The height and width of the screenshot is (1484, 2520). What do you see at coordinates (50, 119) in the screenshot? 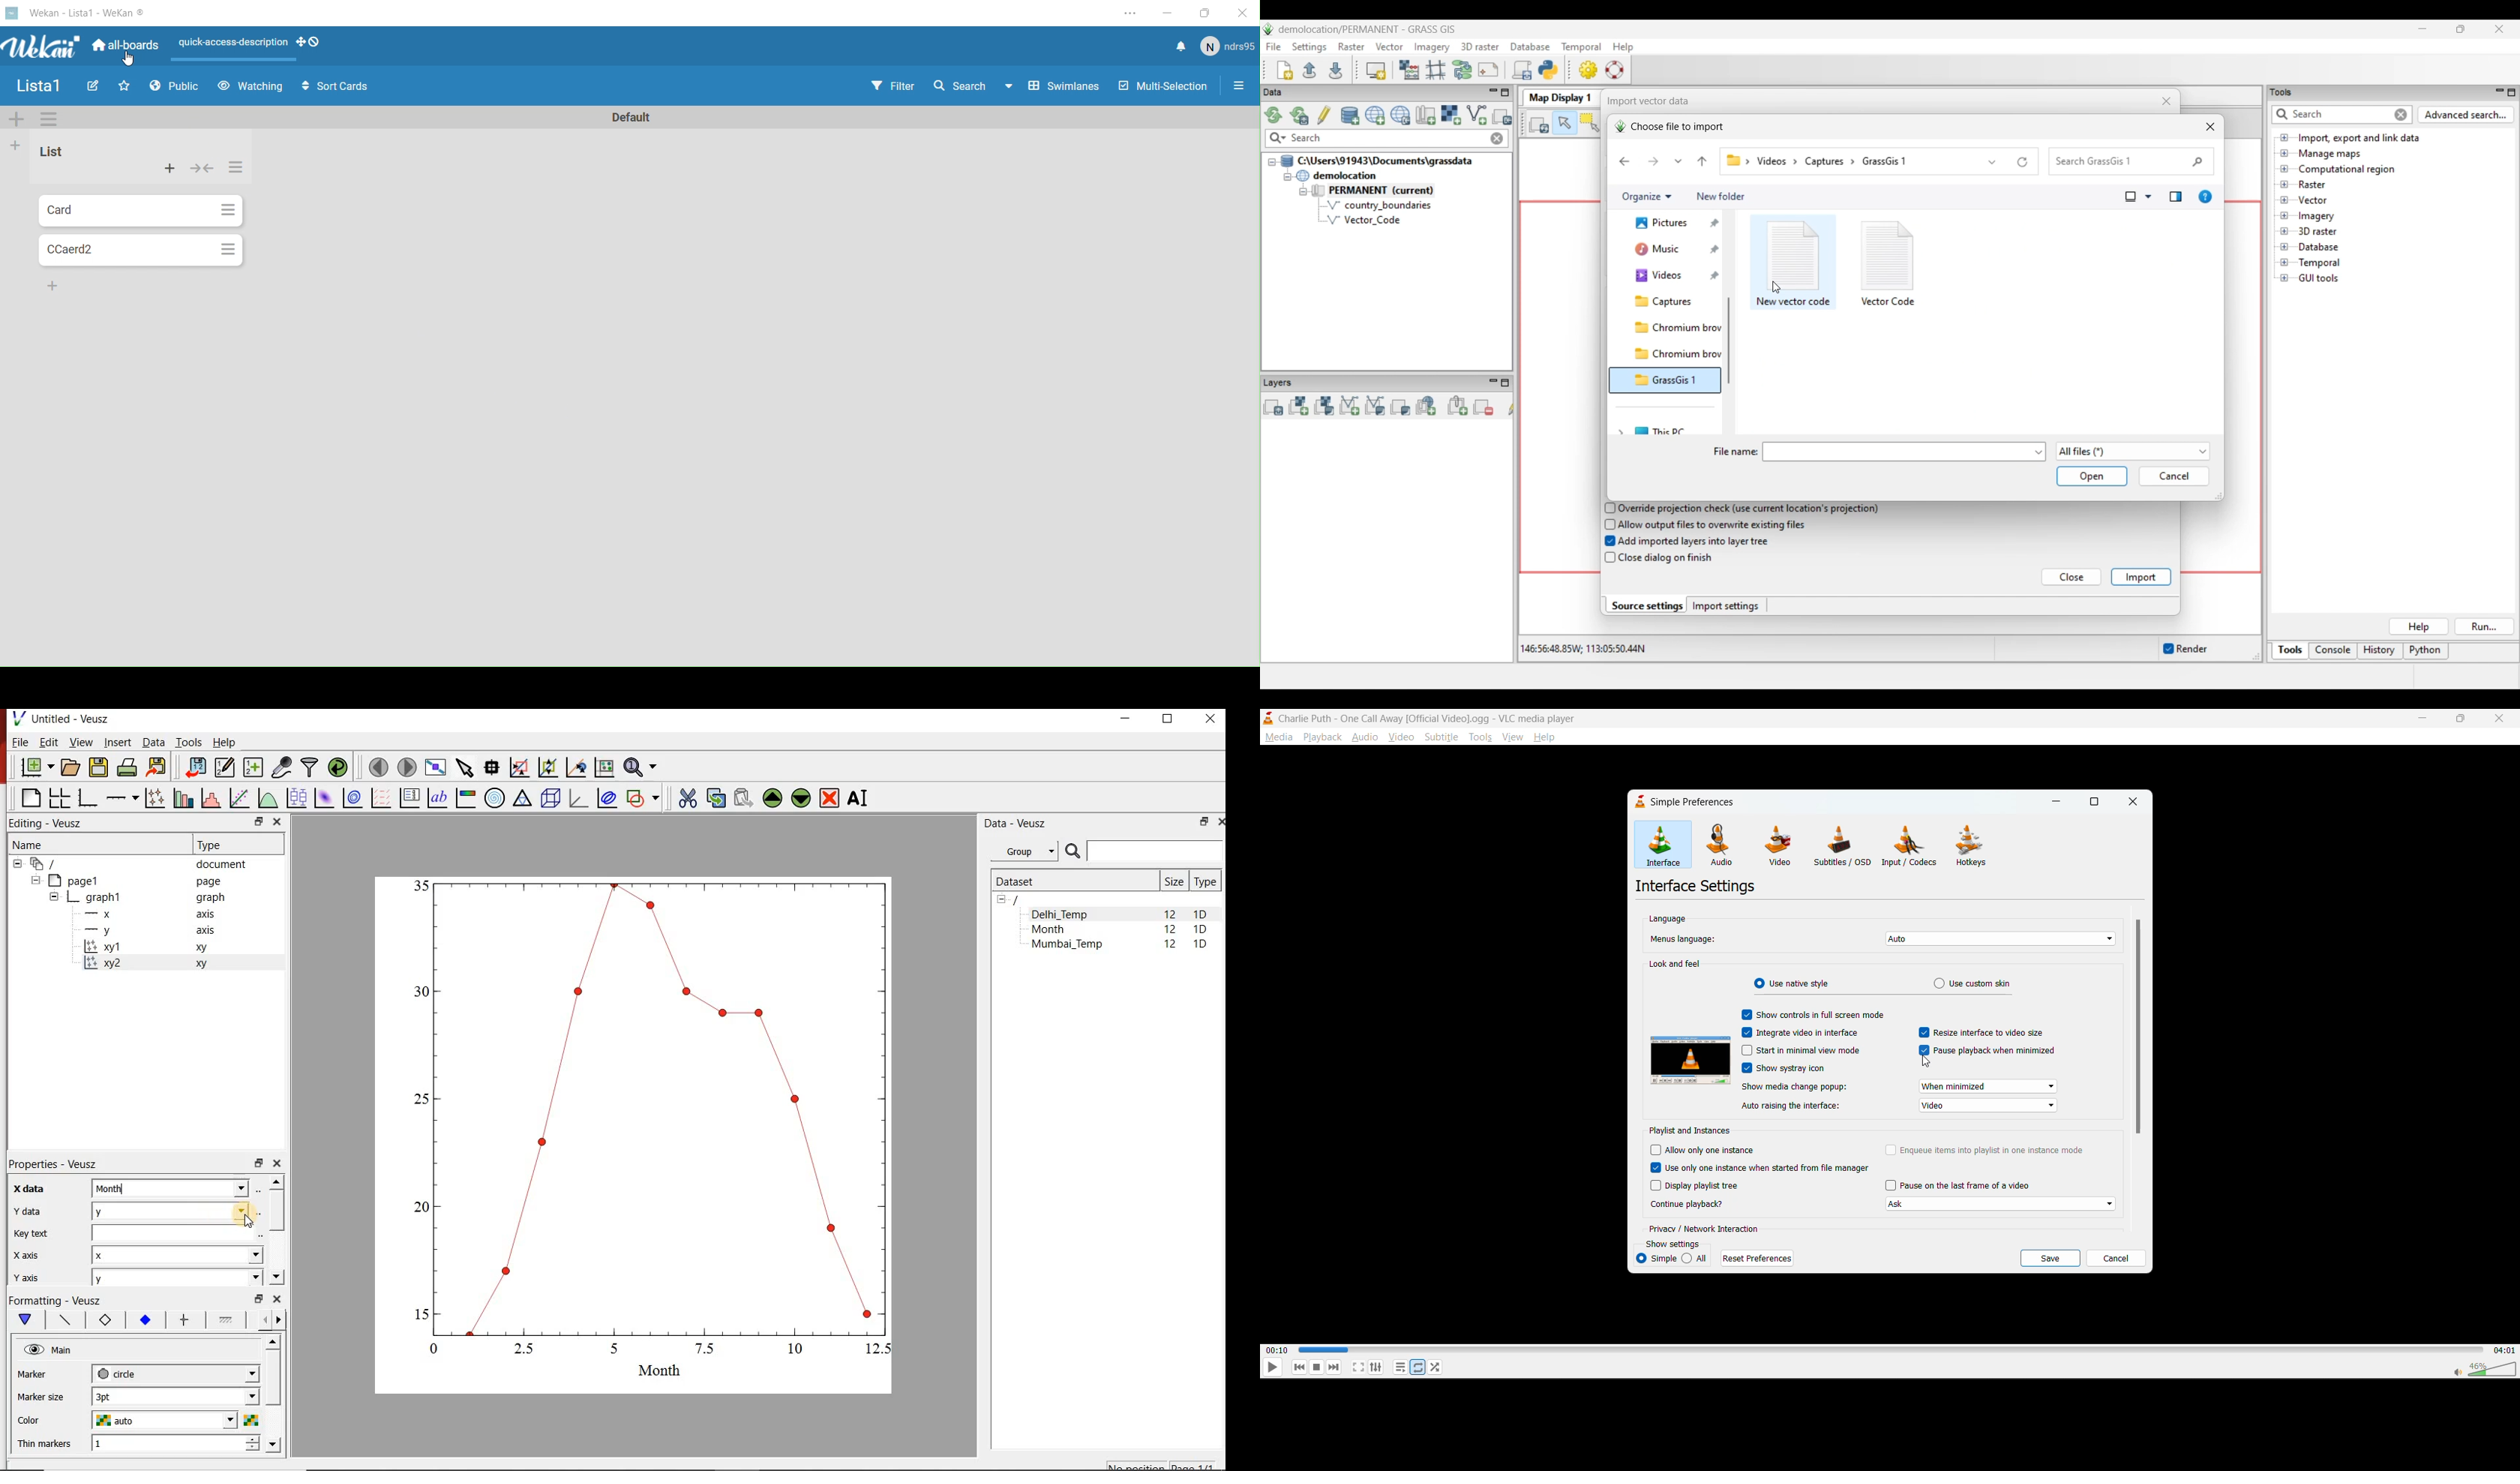
I see `Options` at bounding box center [50, 119].